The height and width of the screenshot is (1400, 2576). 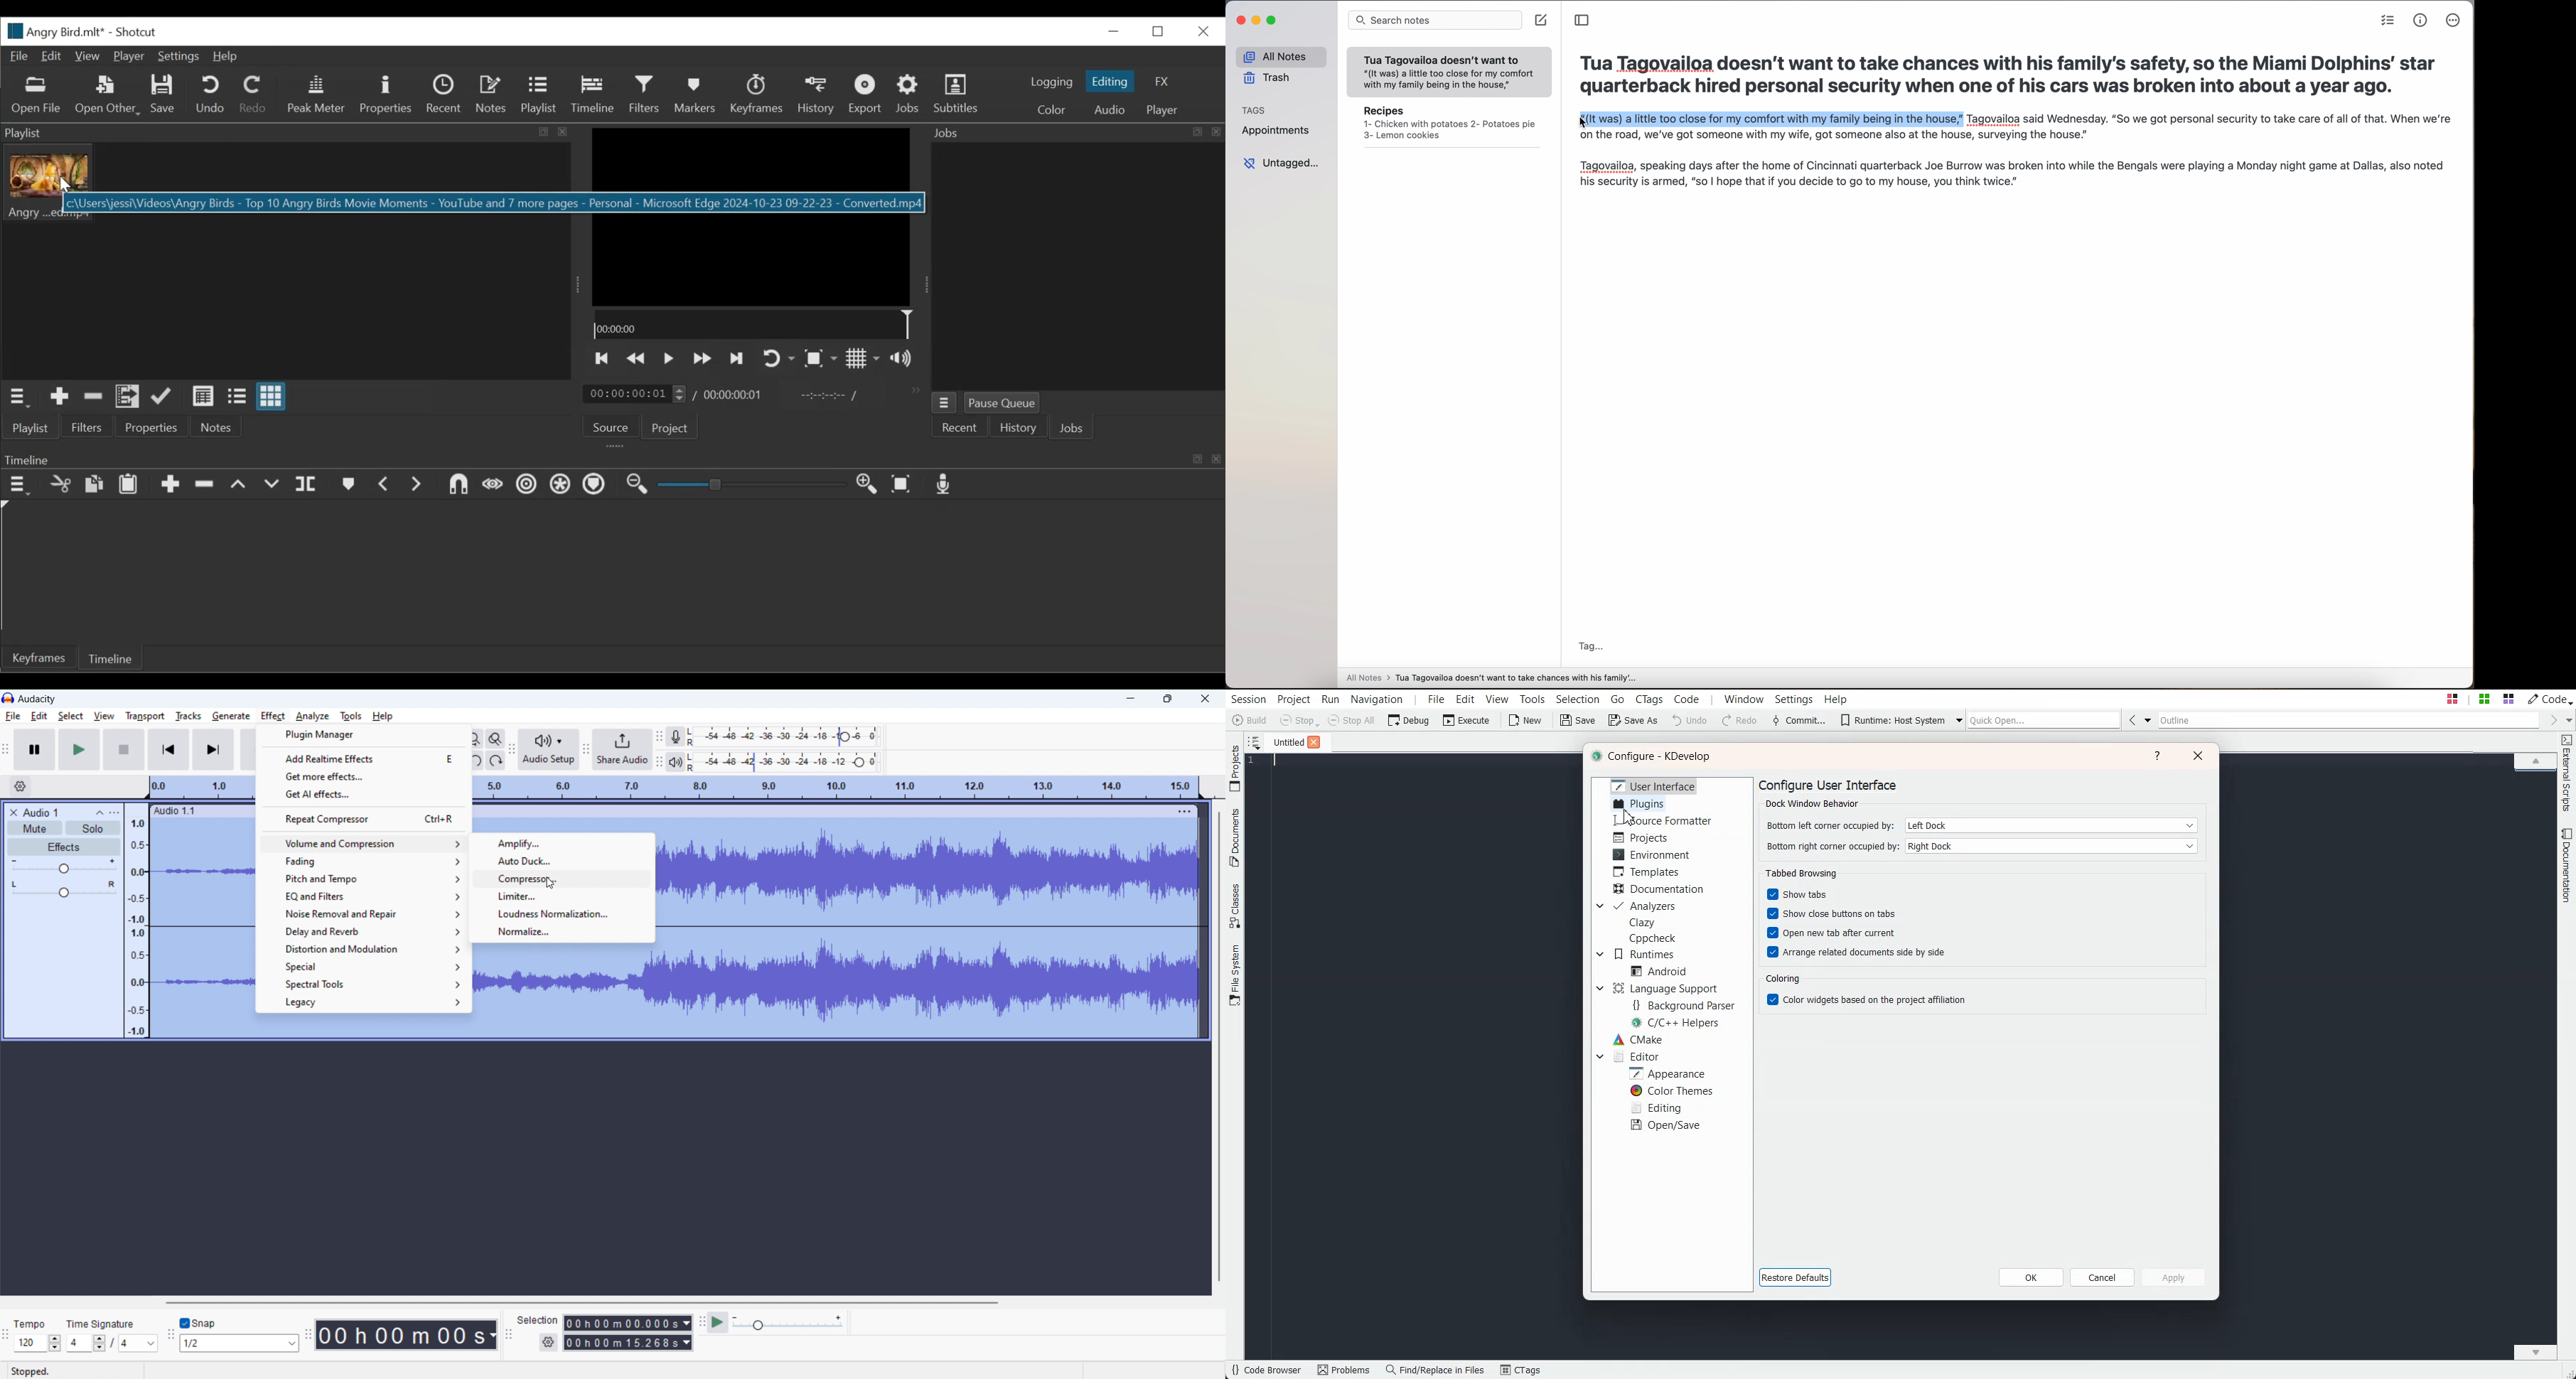 What do you see at coordinates (2349, 720) in the screenshot?
I see `Outline` at bounding box center [2349, 720].